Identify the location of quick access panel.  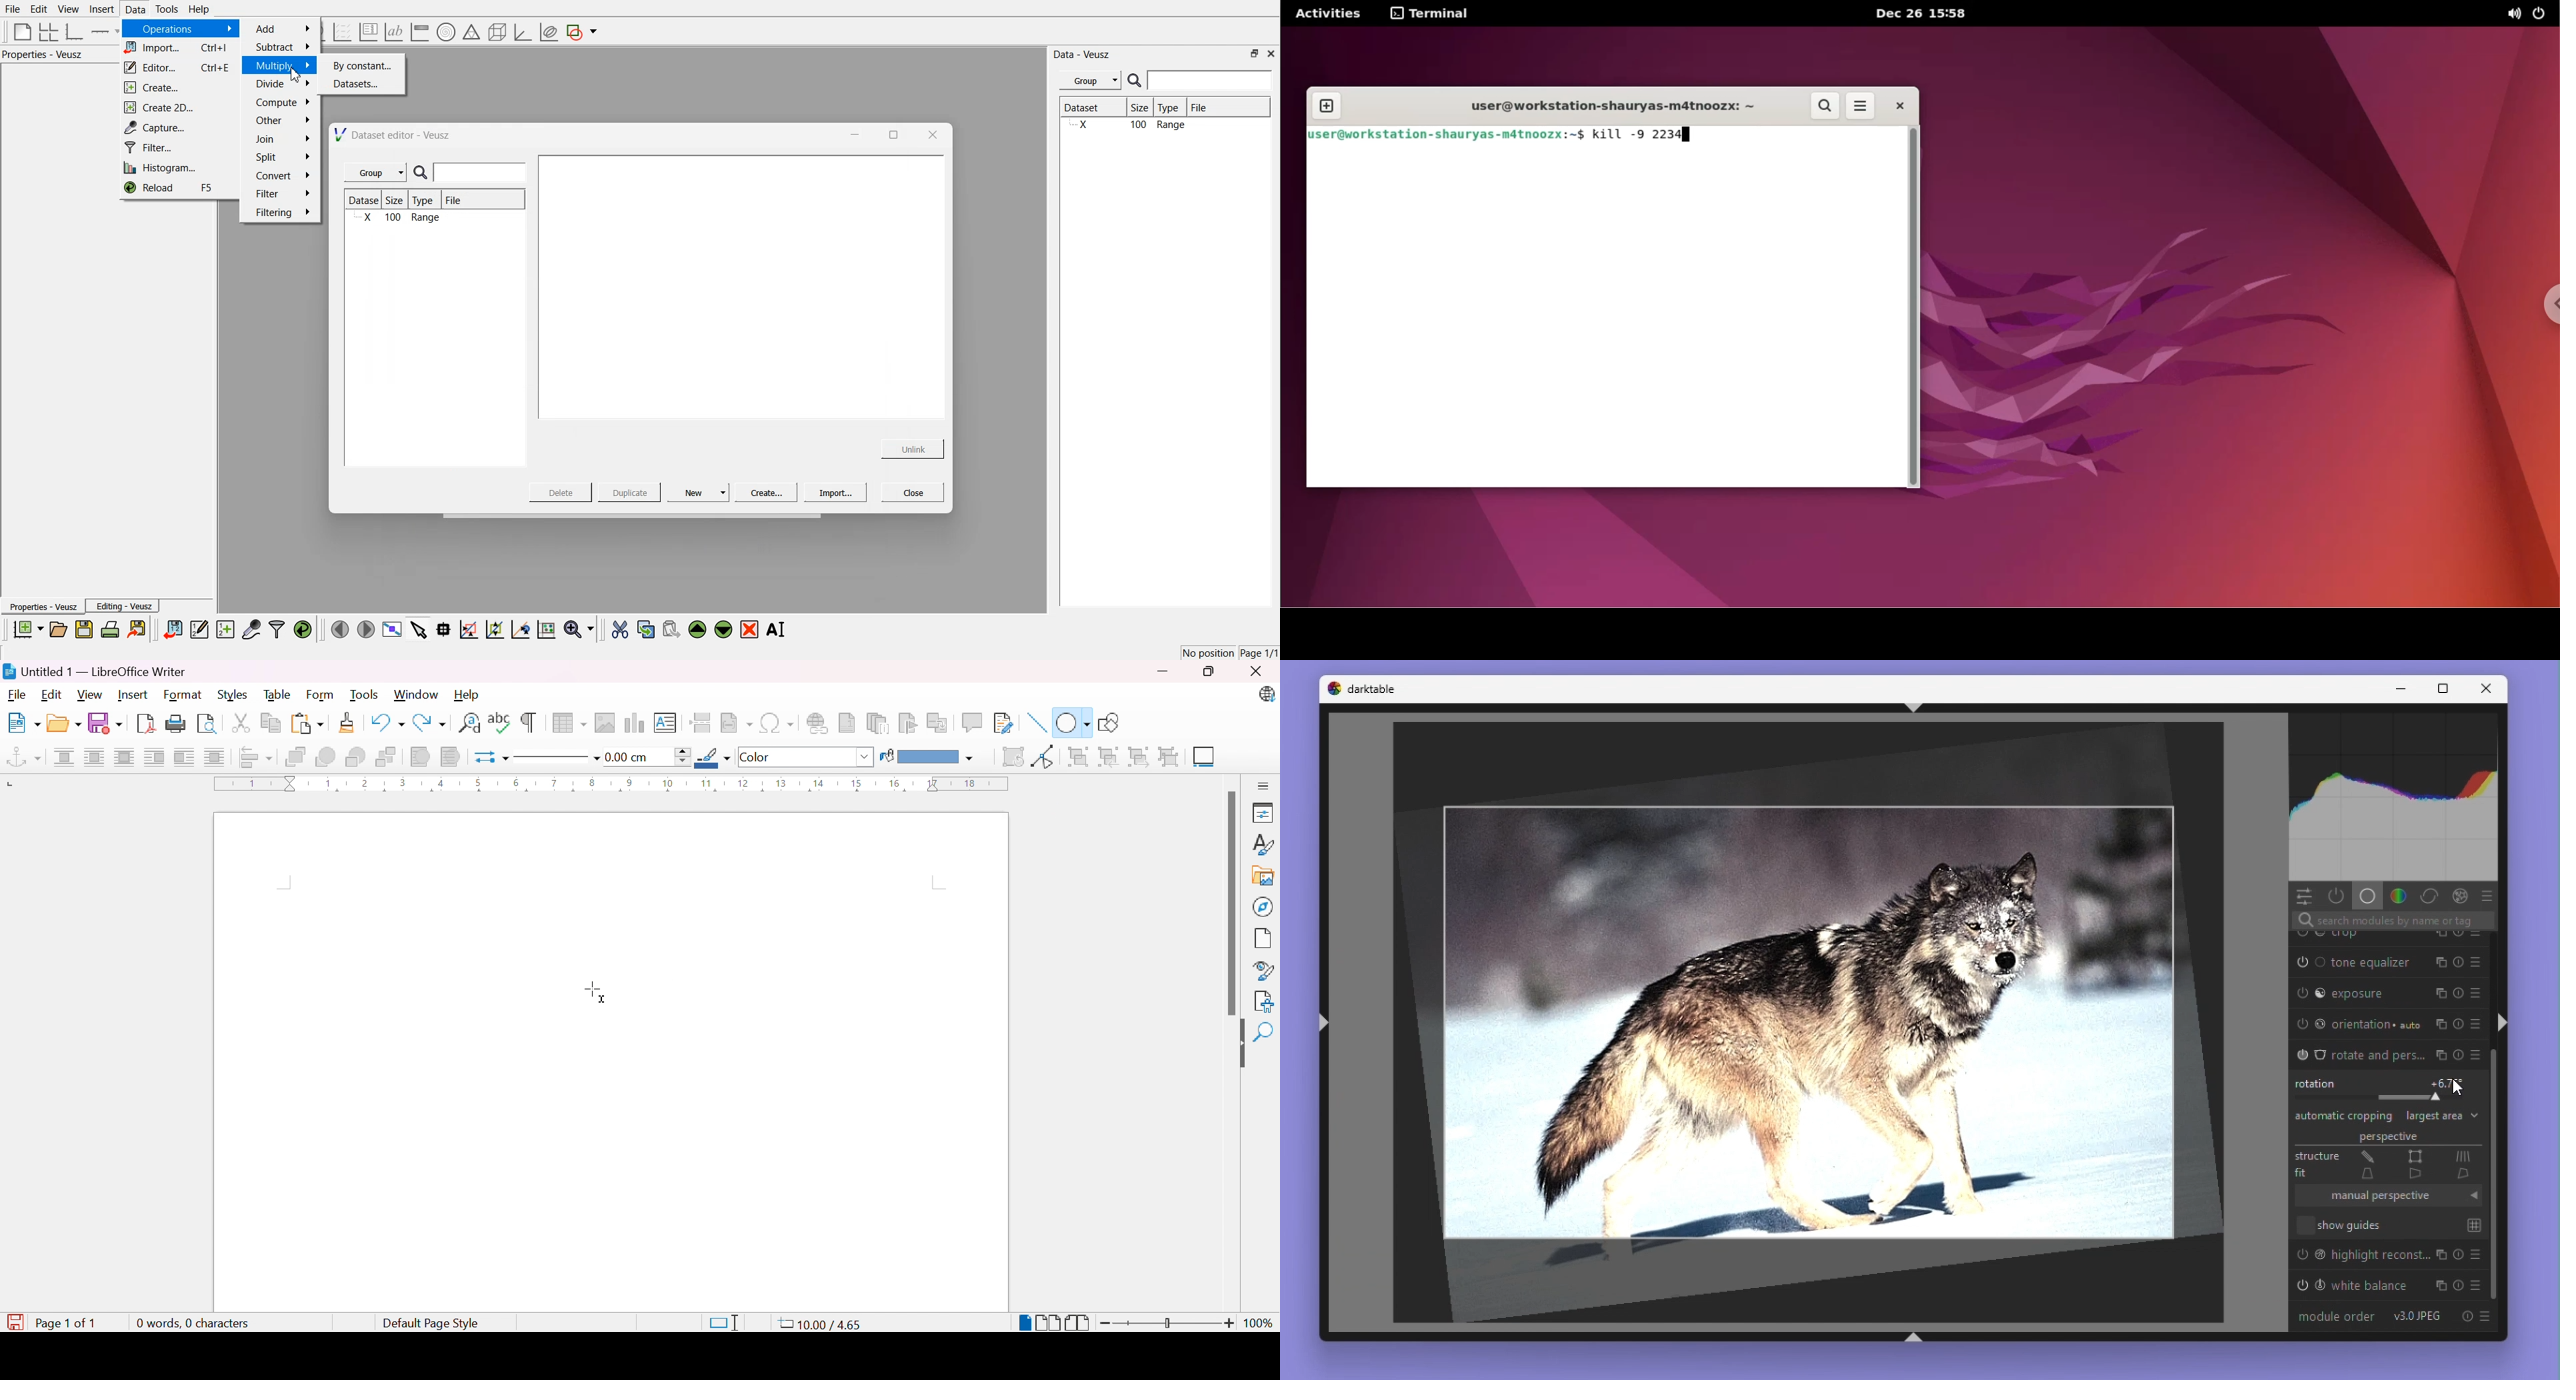
(2306, 895).